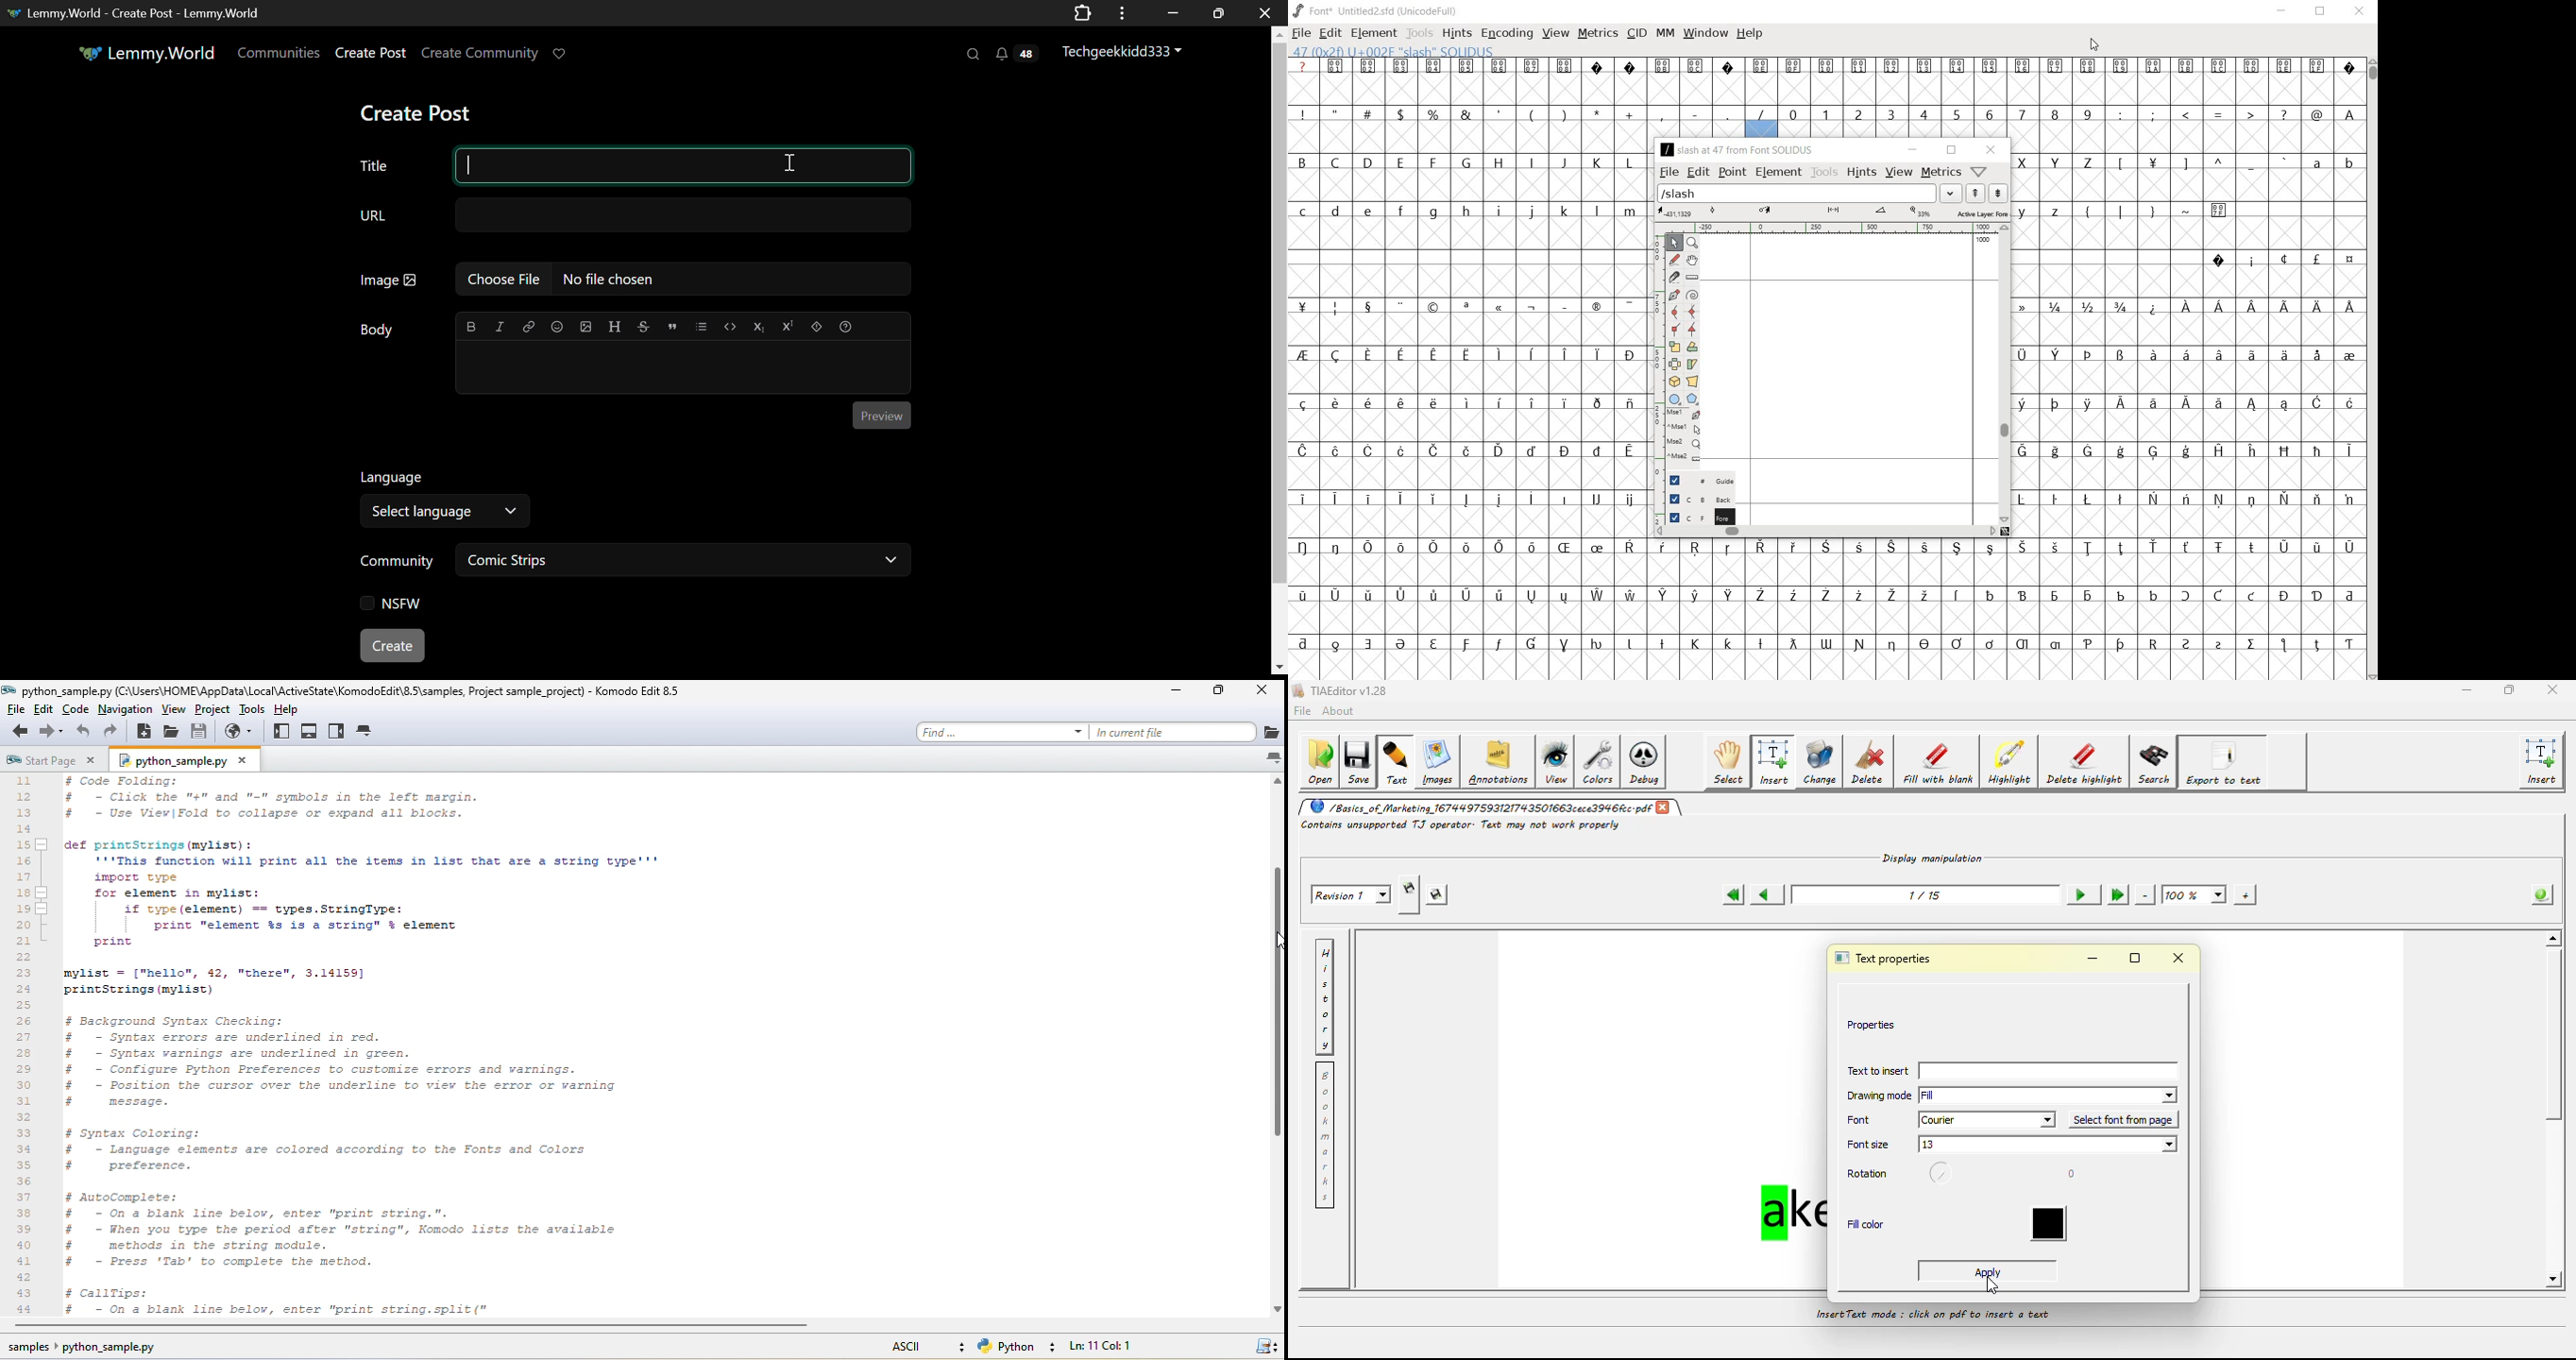 This screenshot has height=1372, width=2576. I want to click on empty cells, so click(2188, 138).